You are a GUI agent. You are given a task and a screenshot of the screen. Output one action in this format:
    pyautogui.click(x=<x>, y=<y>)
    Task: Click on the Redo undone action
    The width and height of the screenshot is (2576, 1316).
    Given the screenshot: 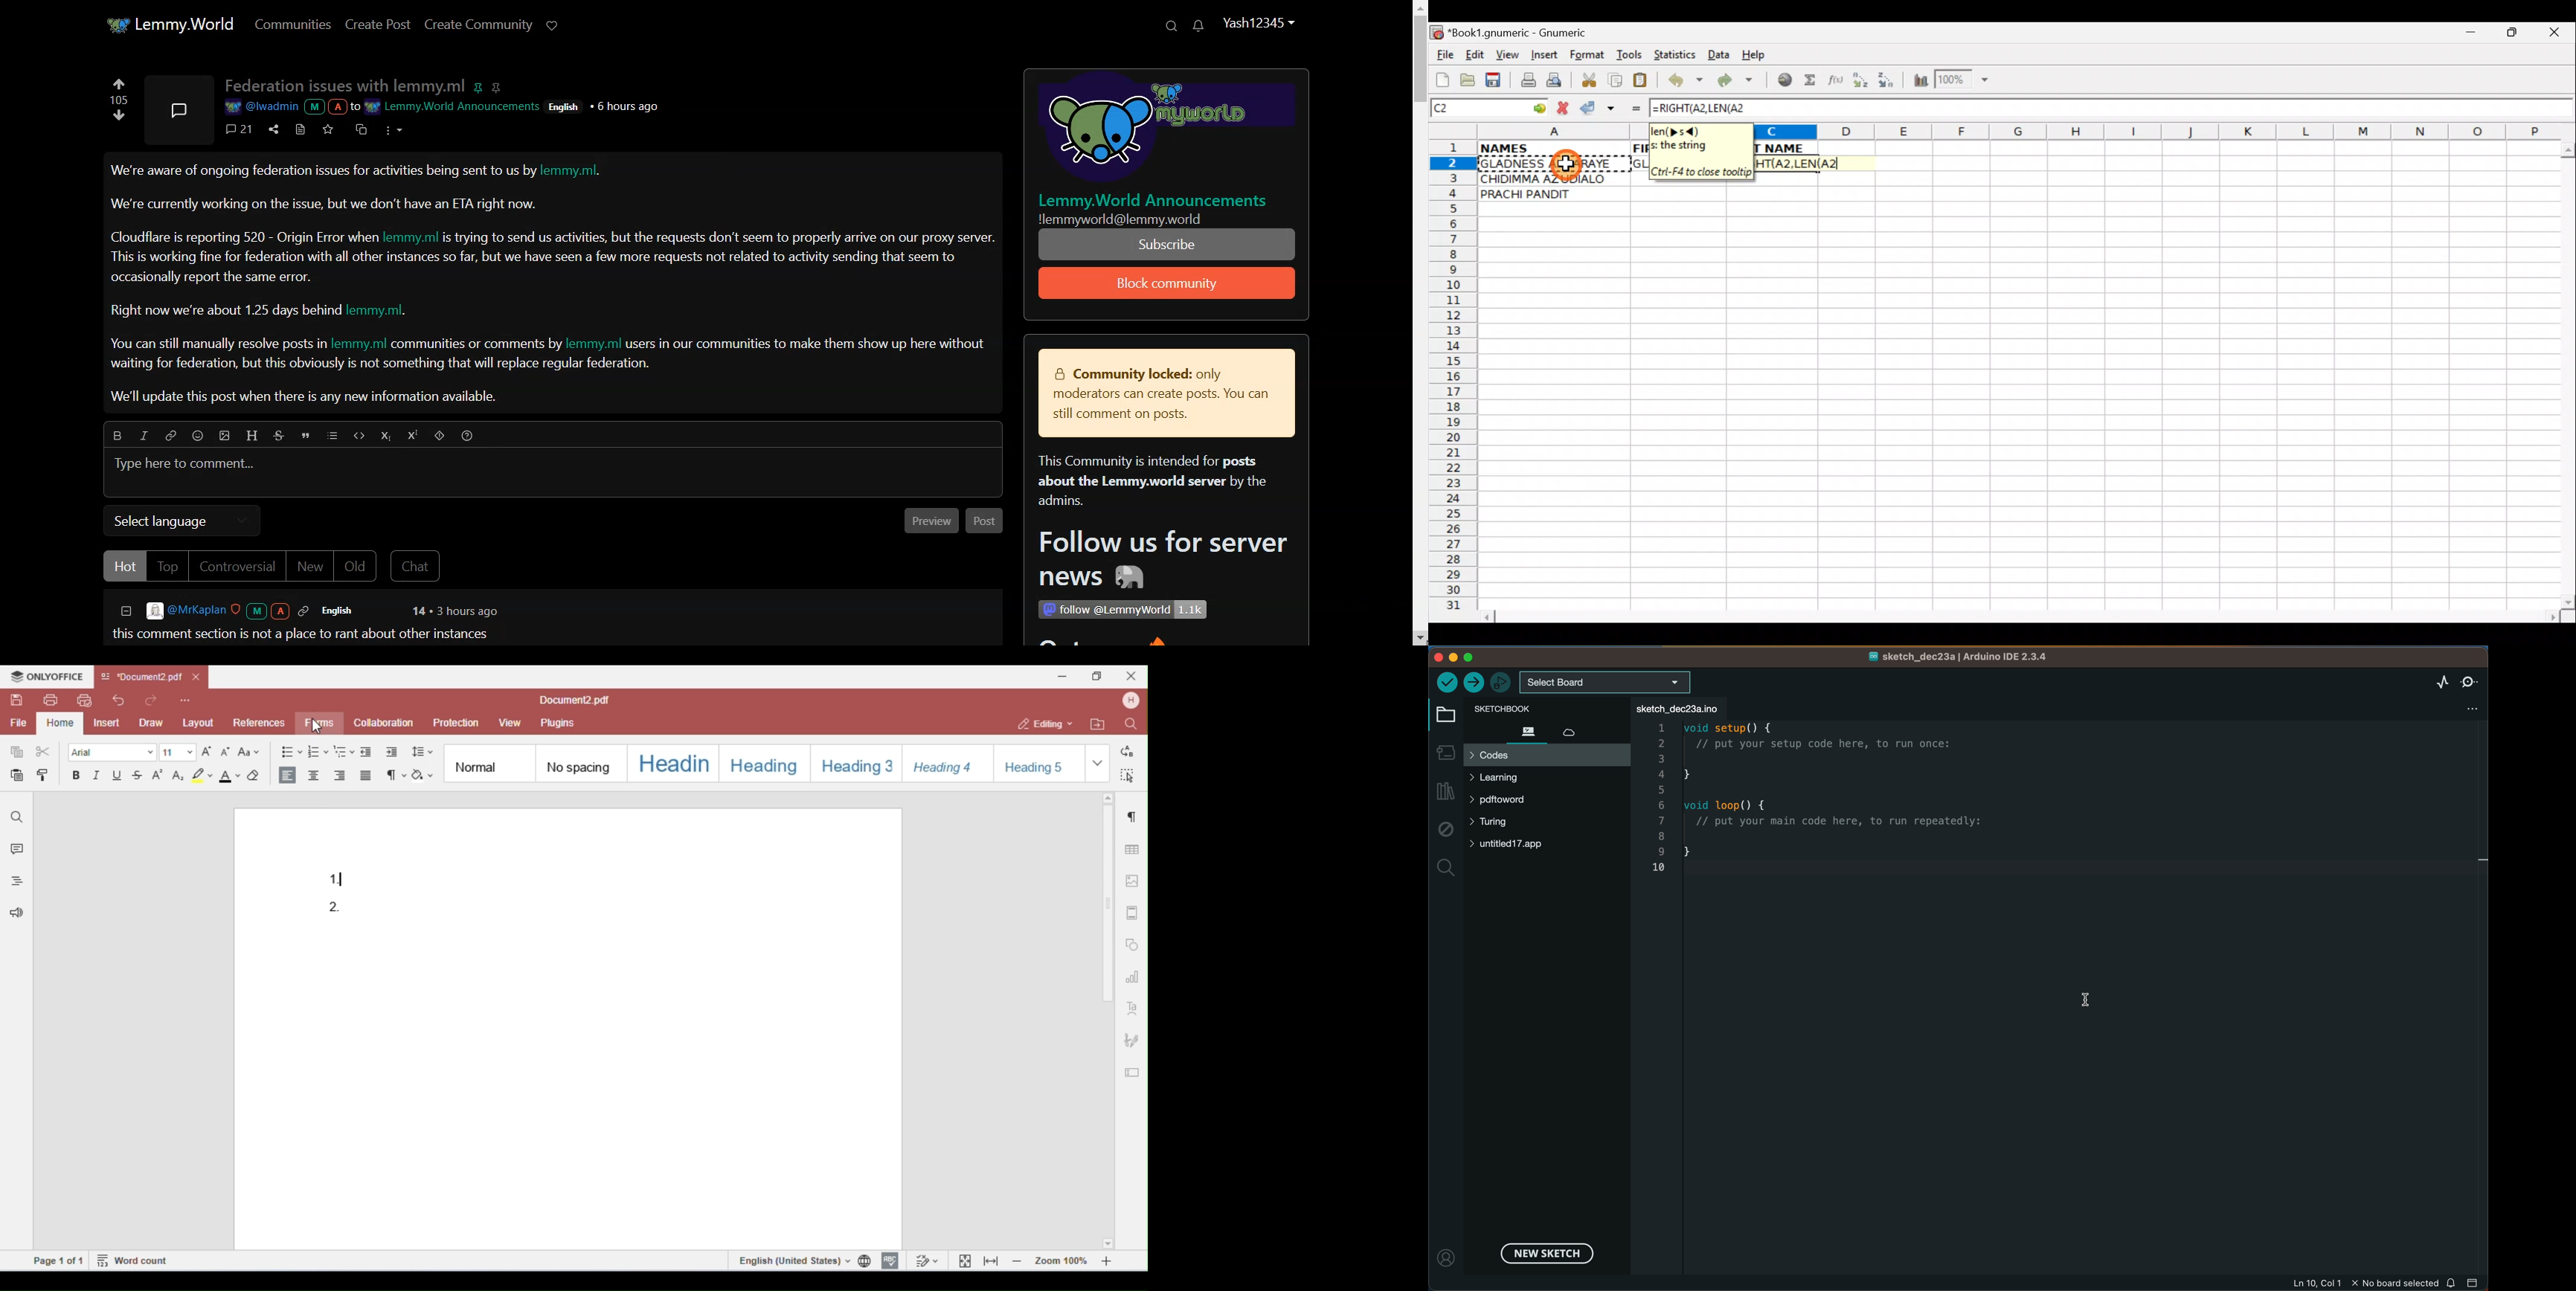 What is the action you would take?
    pyautogui.click(x=1738, y=82)
    